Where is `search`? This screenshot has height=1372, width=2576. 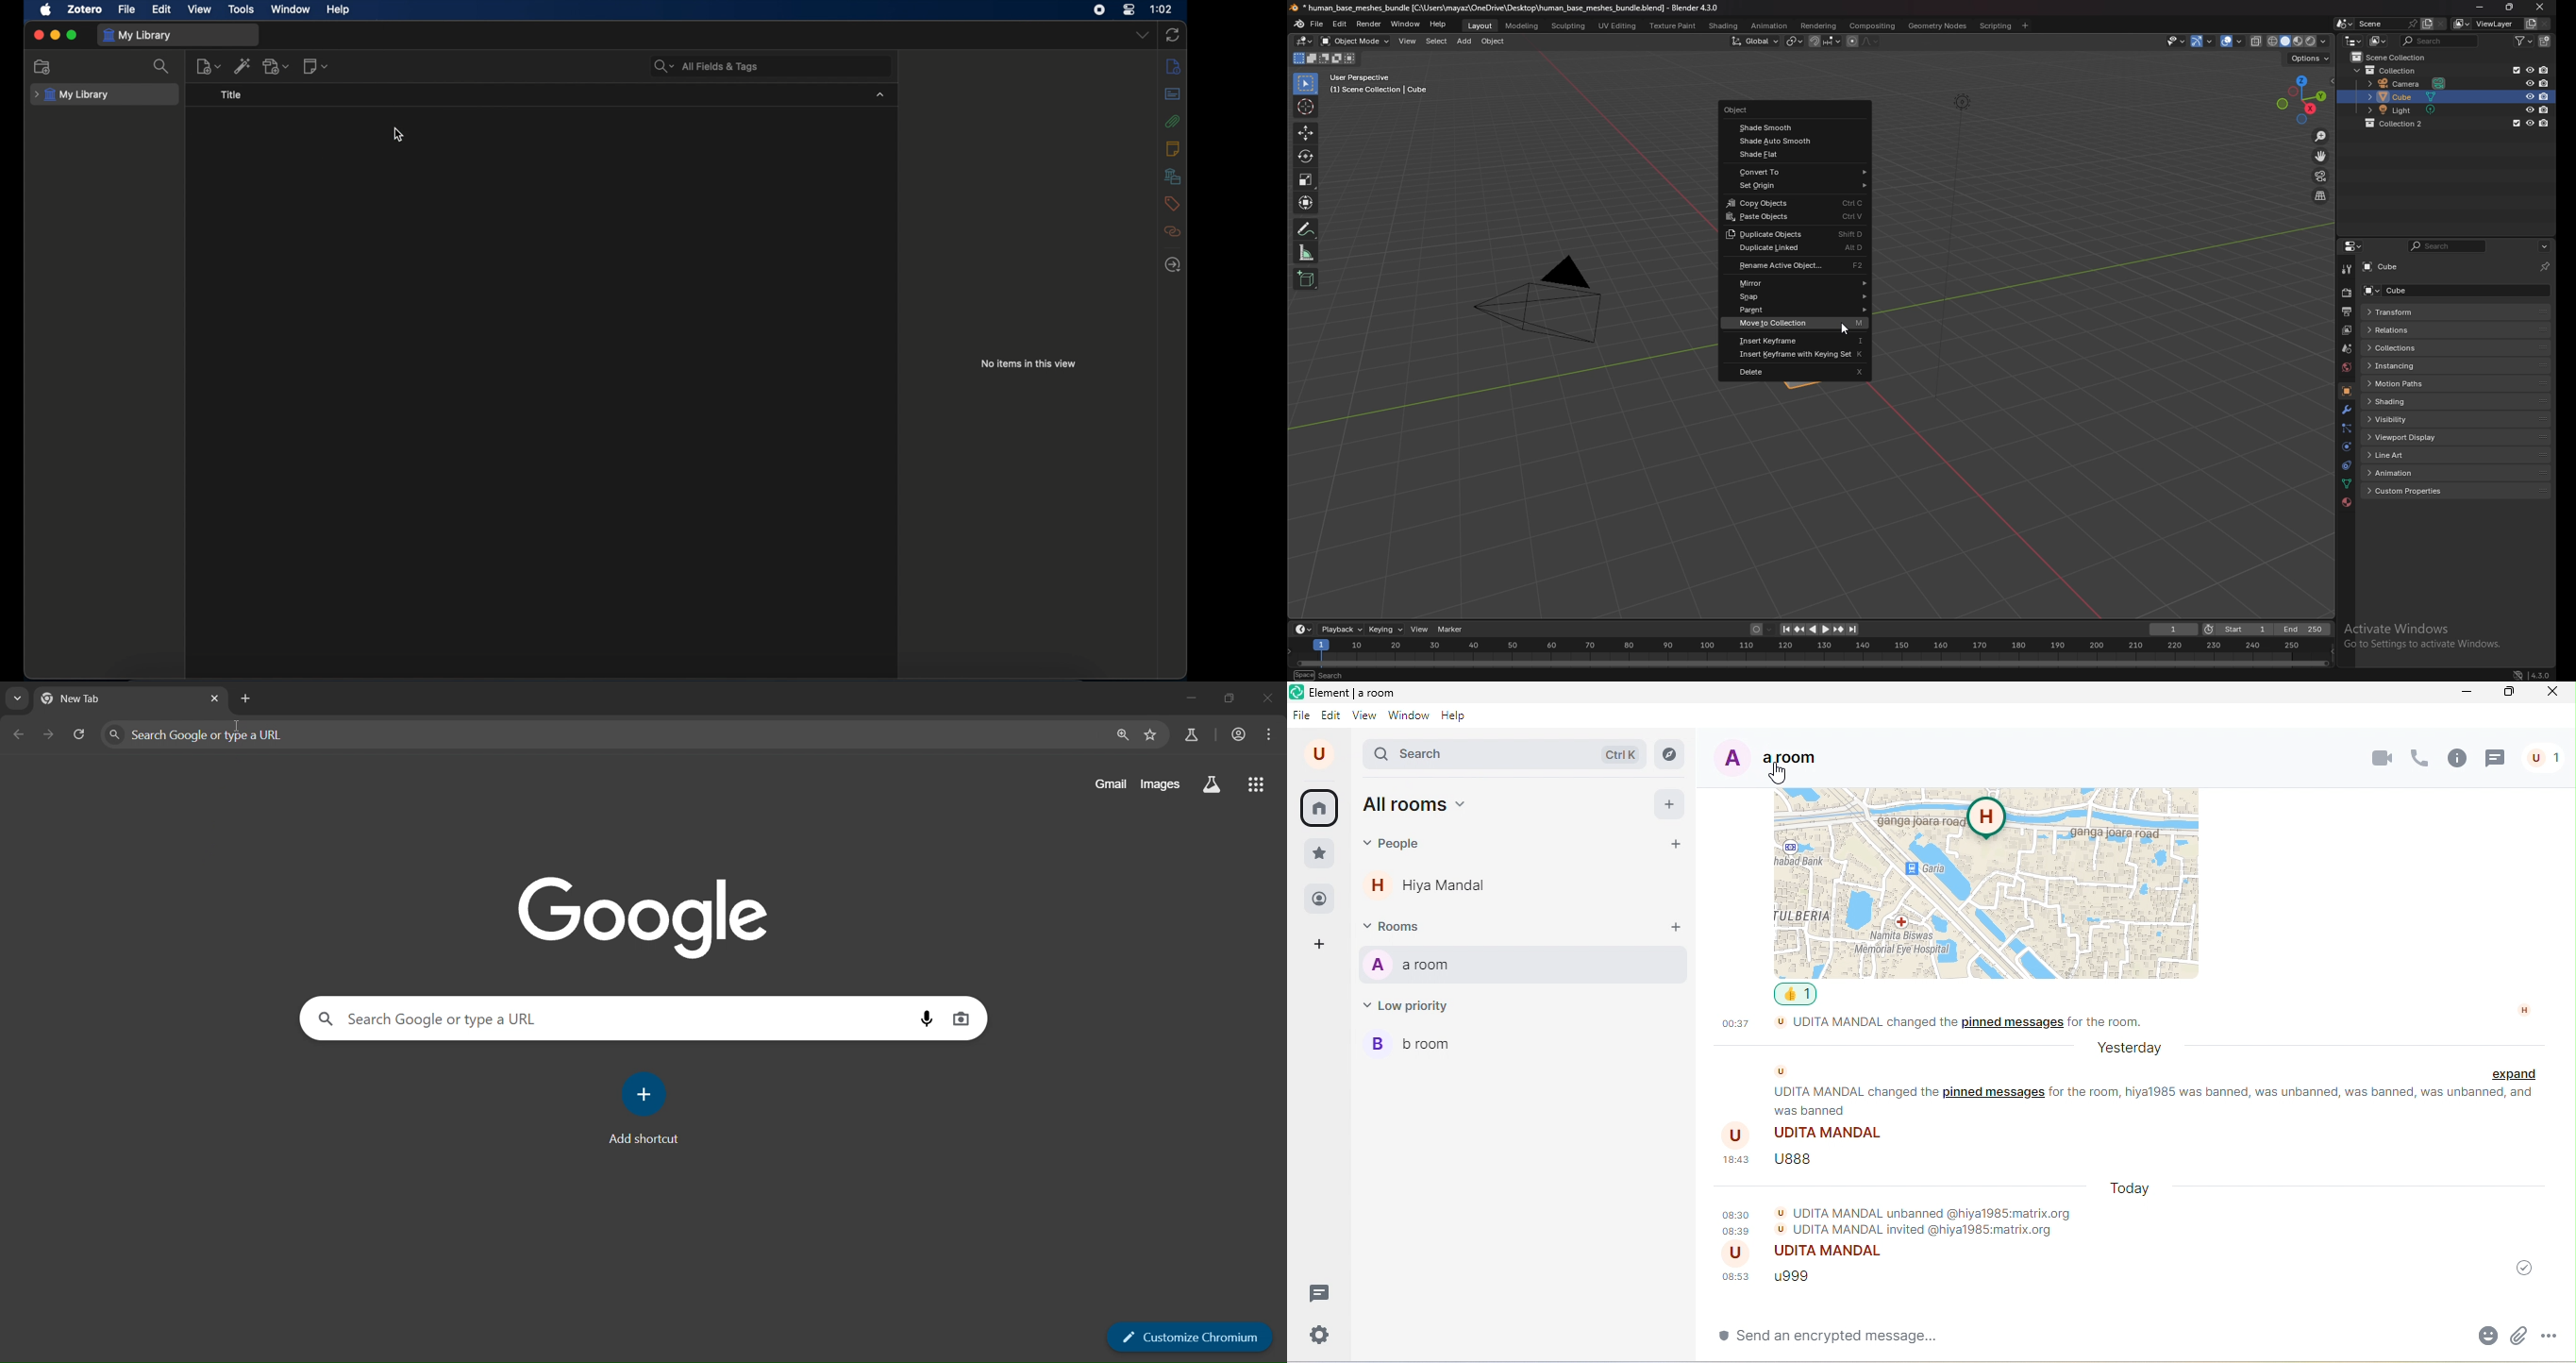 search is located at coordinates (2446, 247).